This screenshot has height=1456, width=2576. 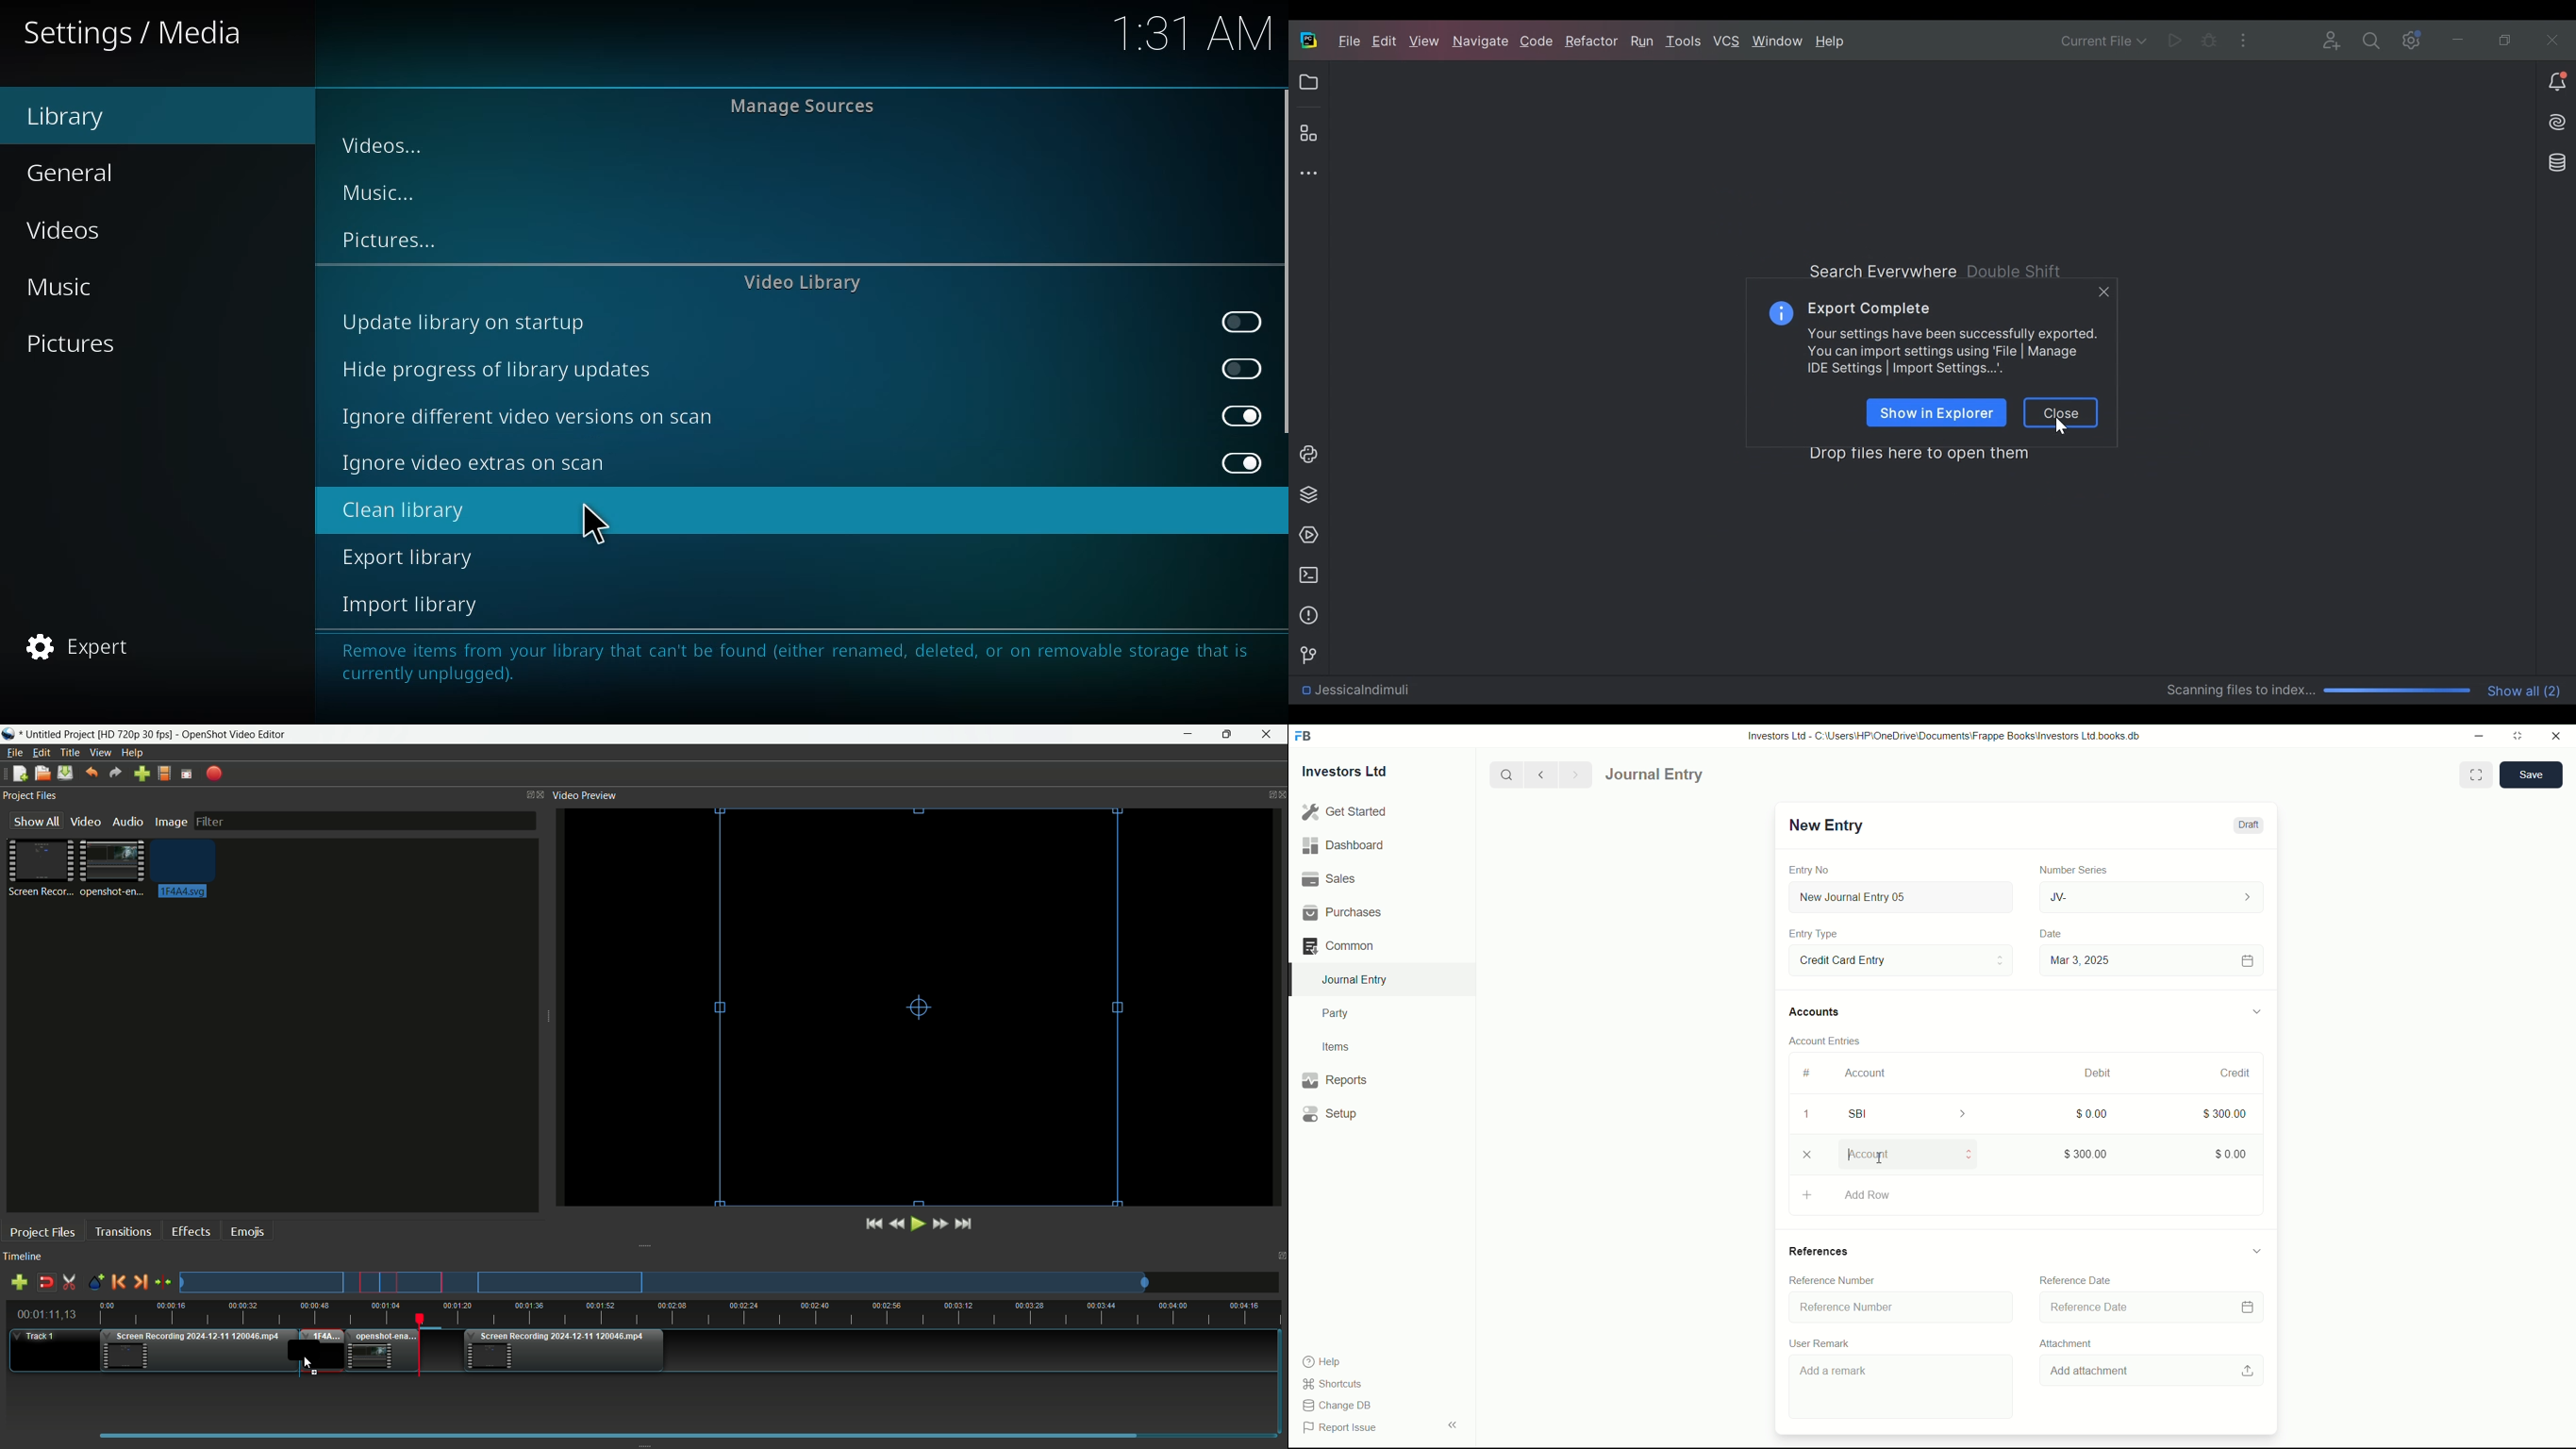 I want to click on New Entry, so click(x=1824, y=825).